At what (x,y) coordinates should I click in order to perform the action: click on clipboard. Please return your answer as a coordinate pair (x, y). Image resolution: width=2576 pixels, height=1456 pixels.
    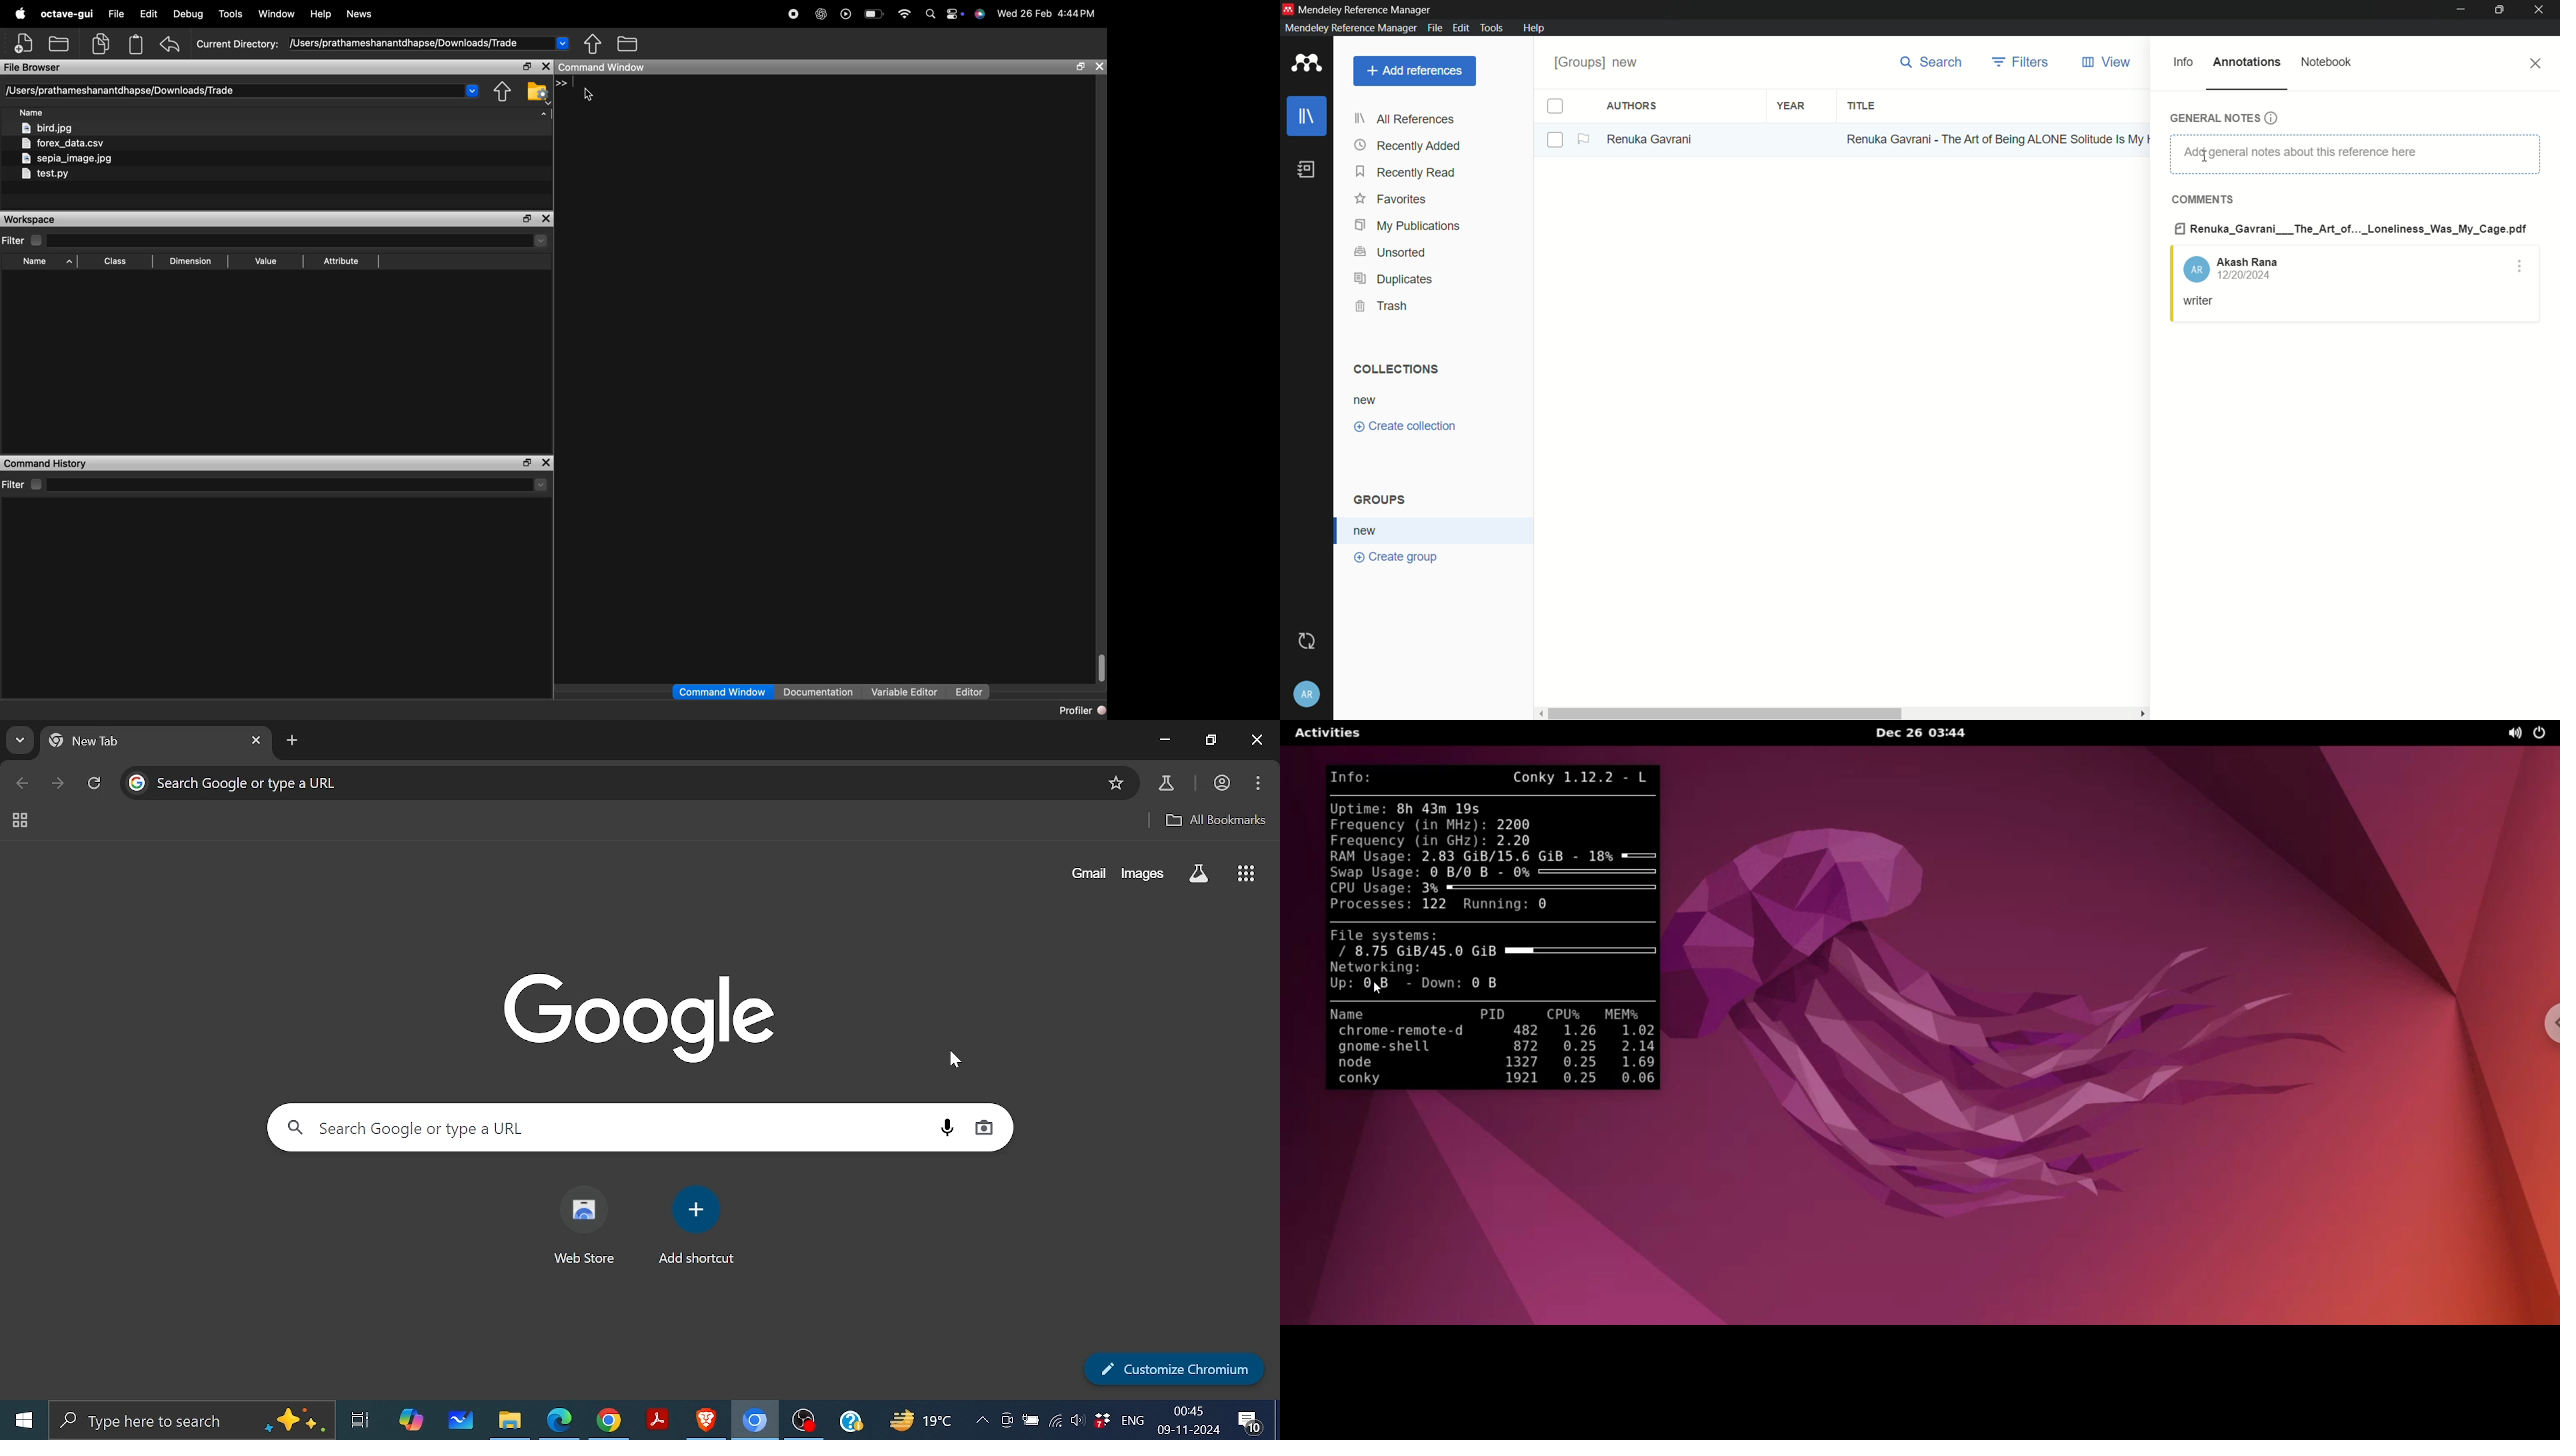
    Looking at the image, I should click on (136, 44).